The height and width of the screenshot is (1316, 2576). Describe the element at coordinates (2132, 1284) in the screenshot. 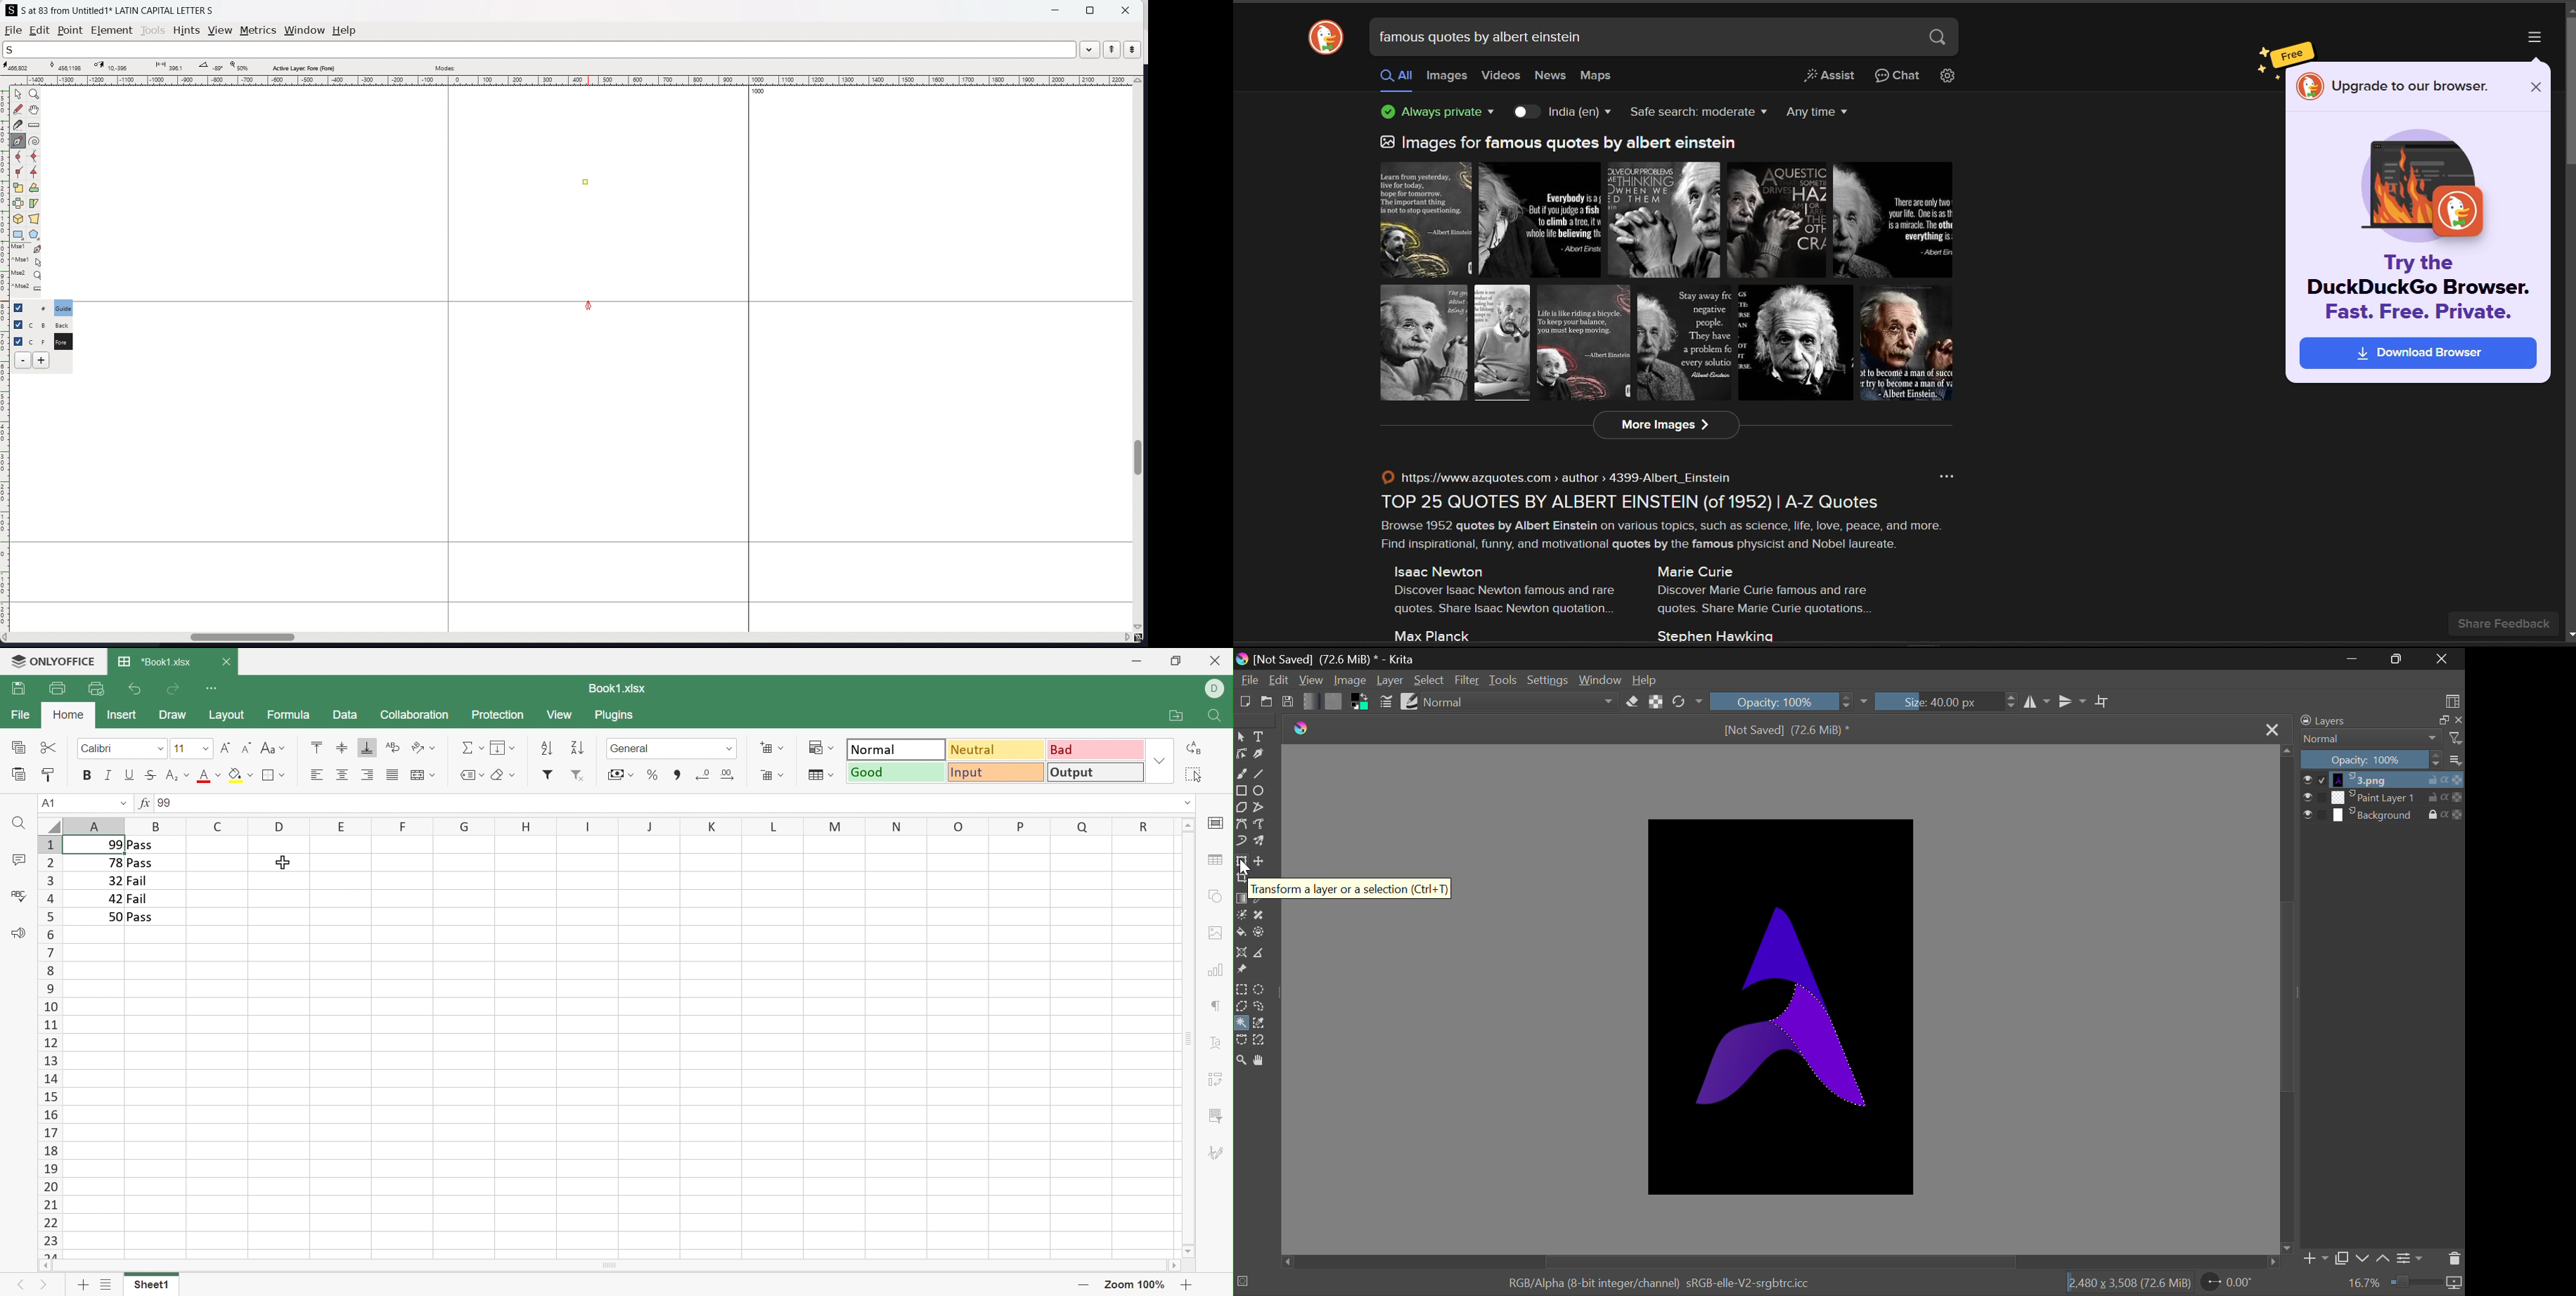

I see `[2.480 x 3,508 (71.4 MiB)` at that location.